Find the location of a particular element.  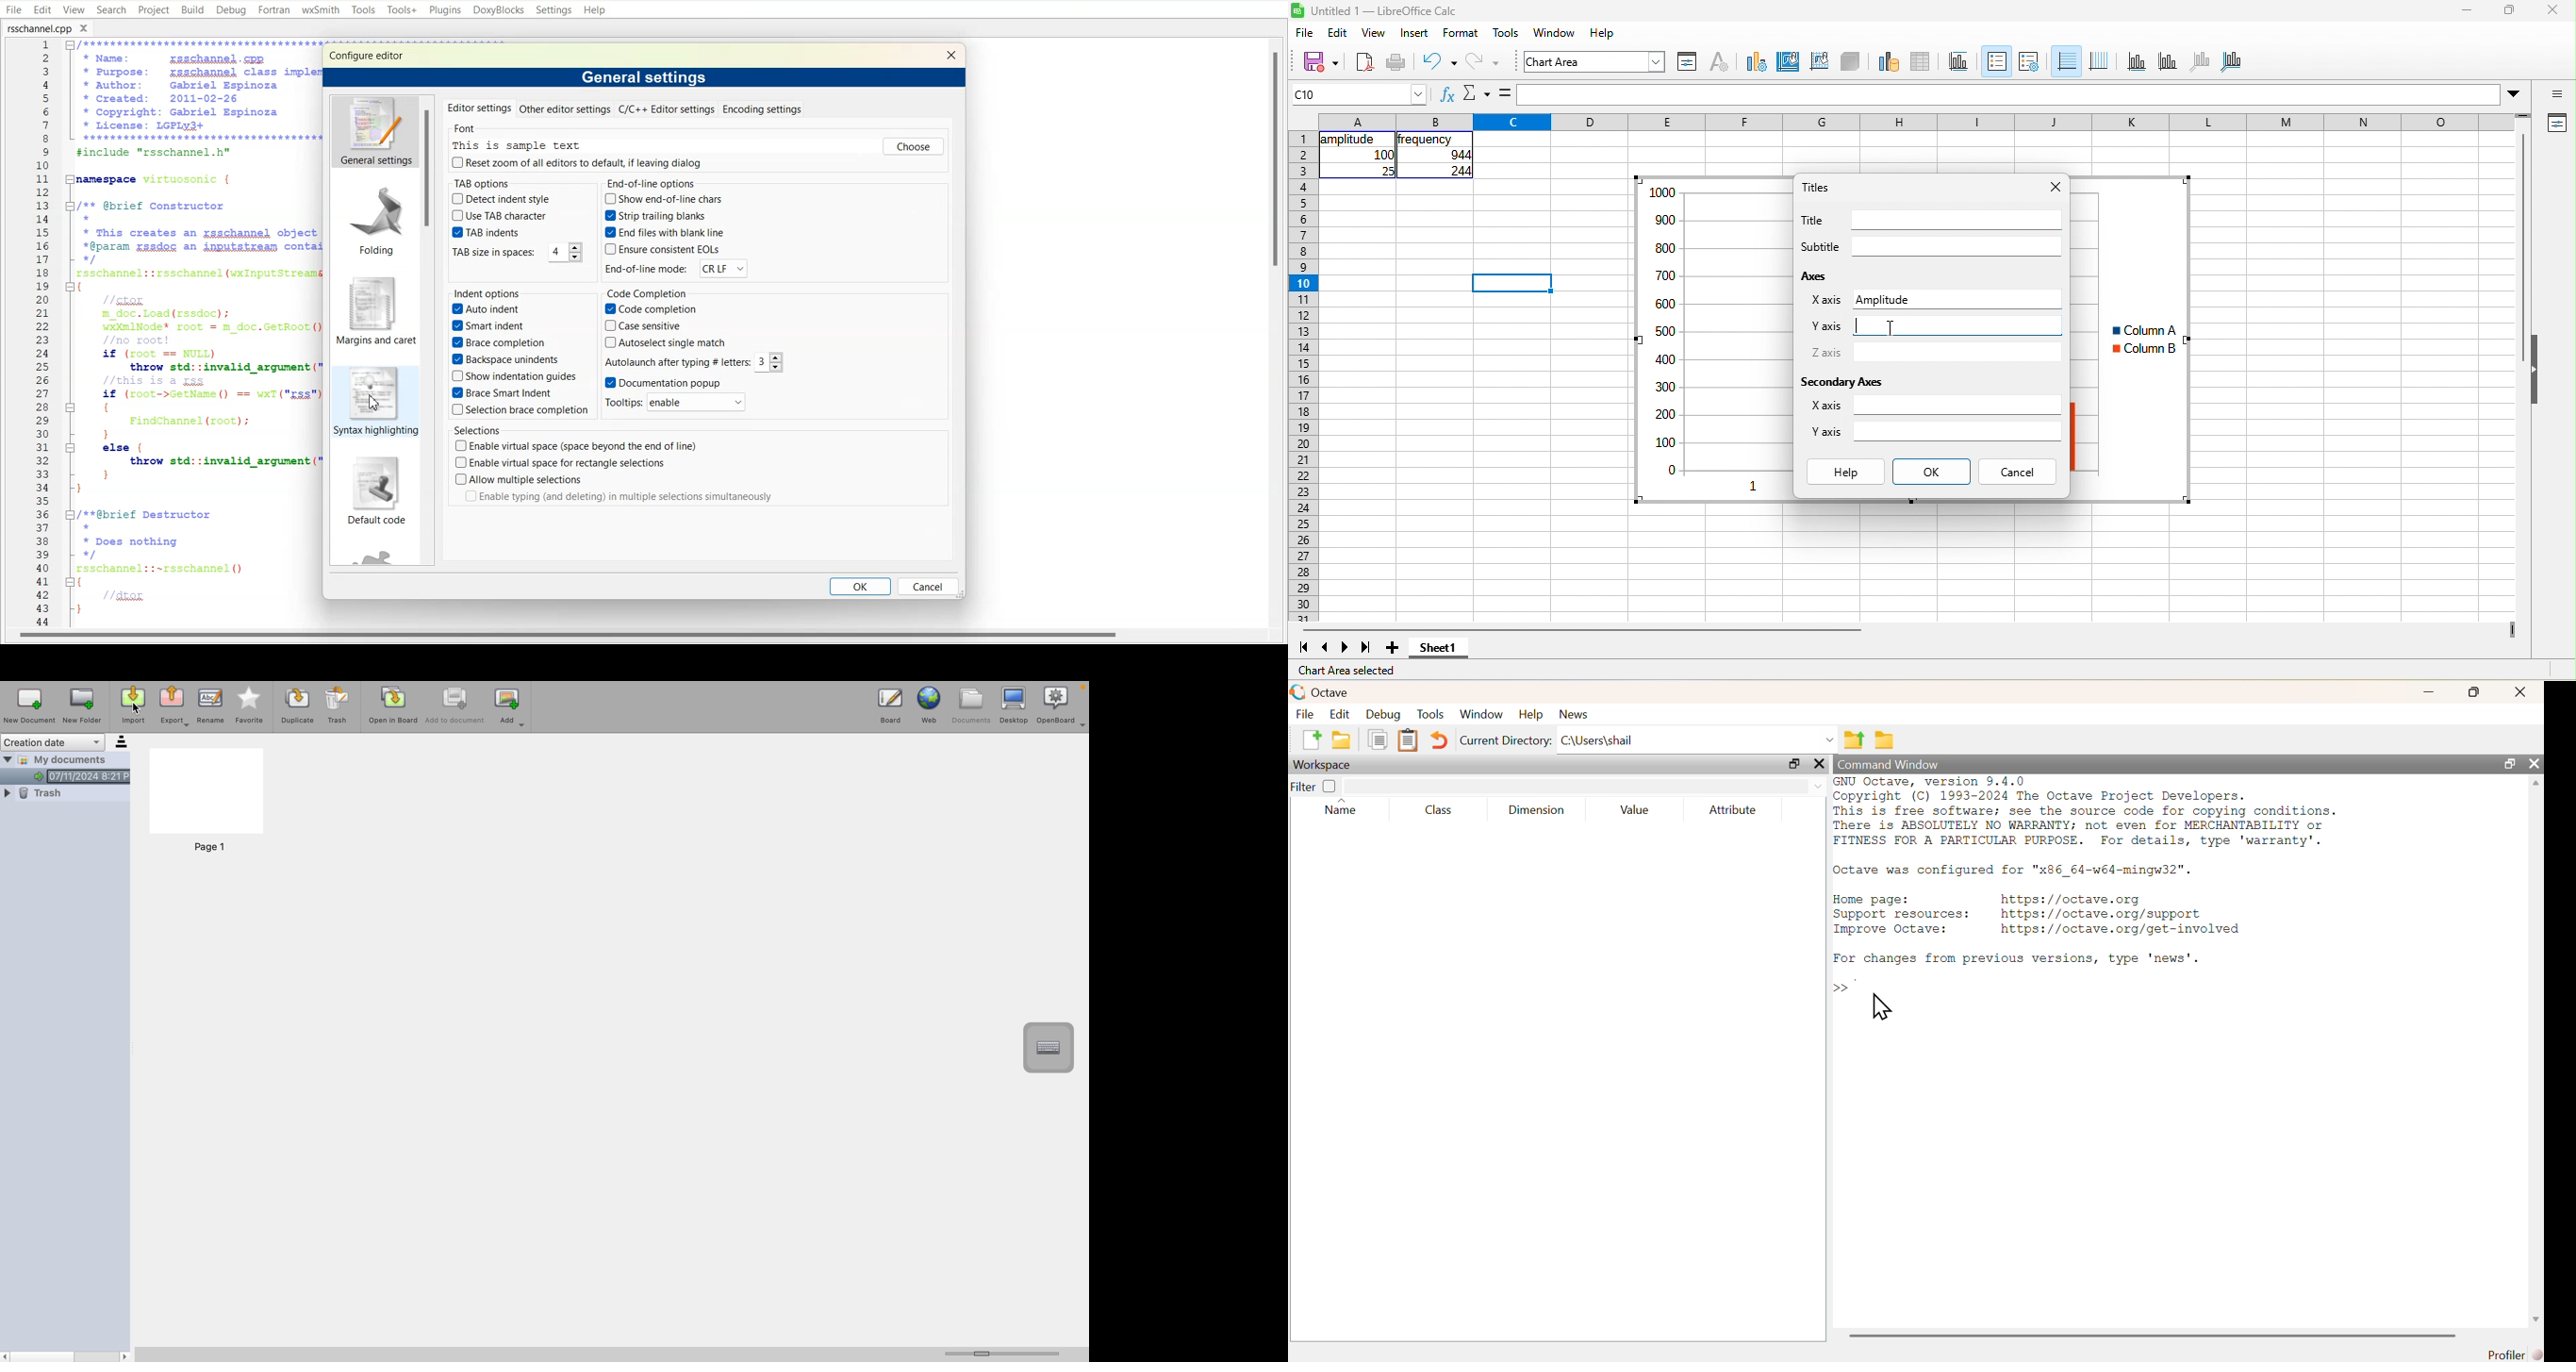

More options is located at coordinates (2513, 95).